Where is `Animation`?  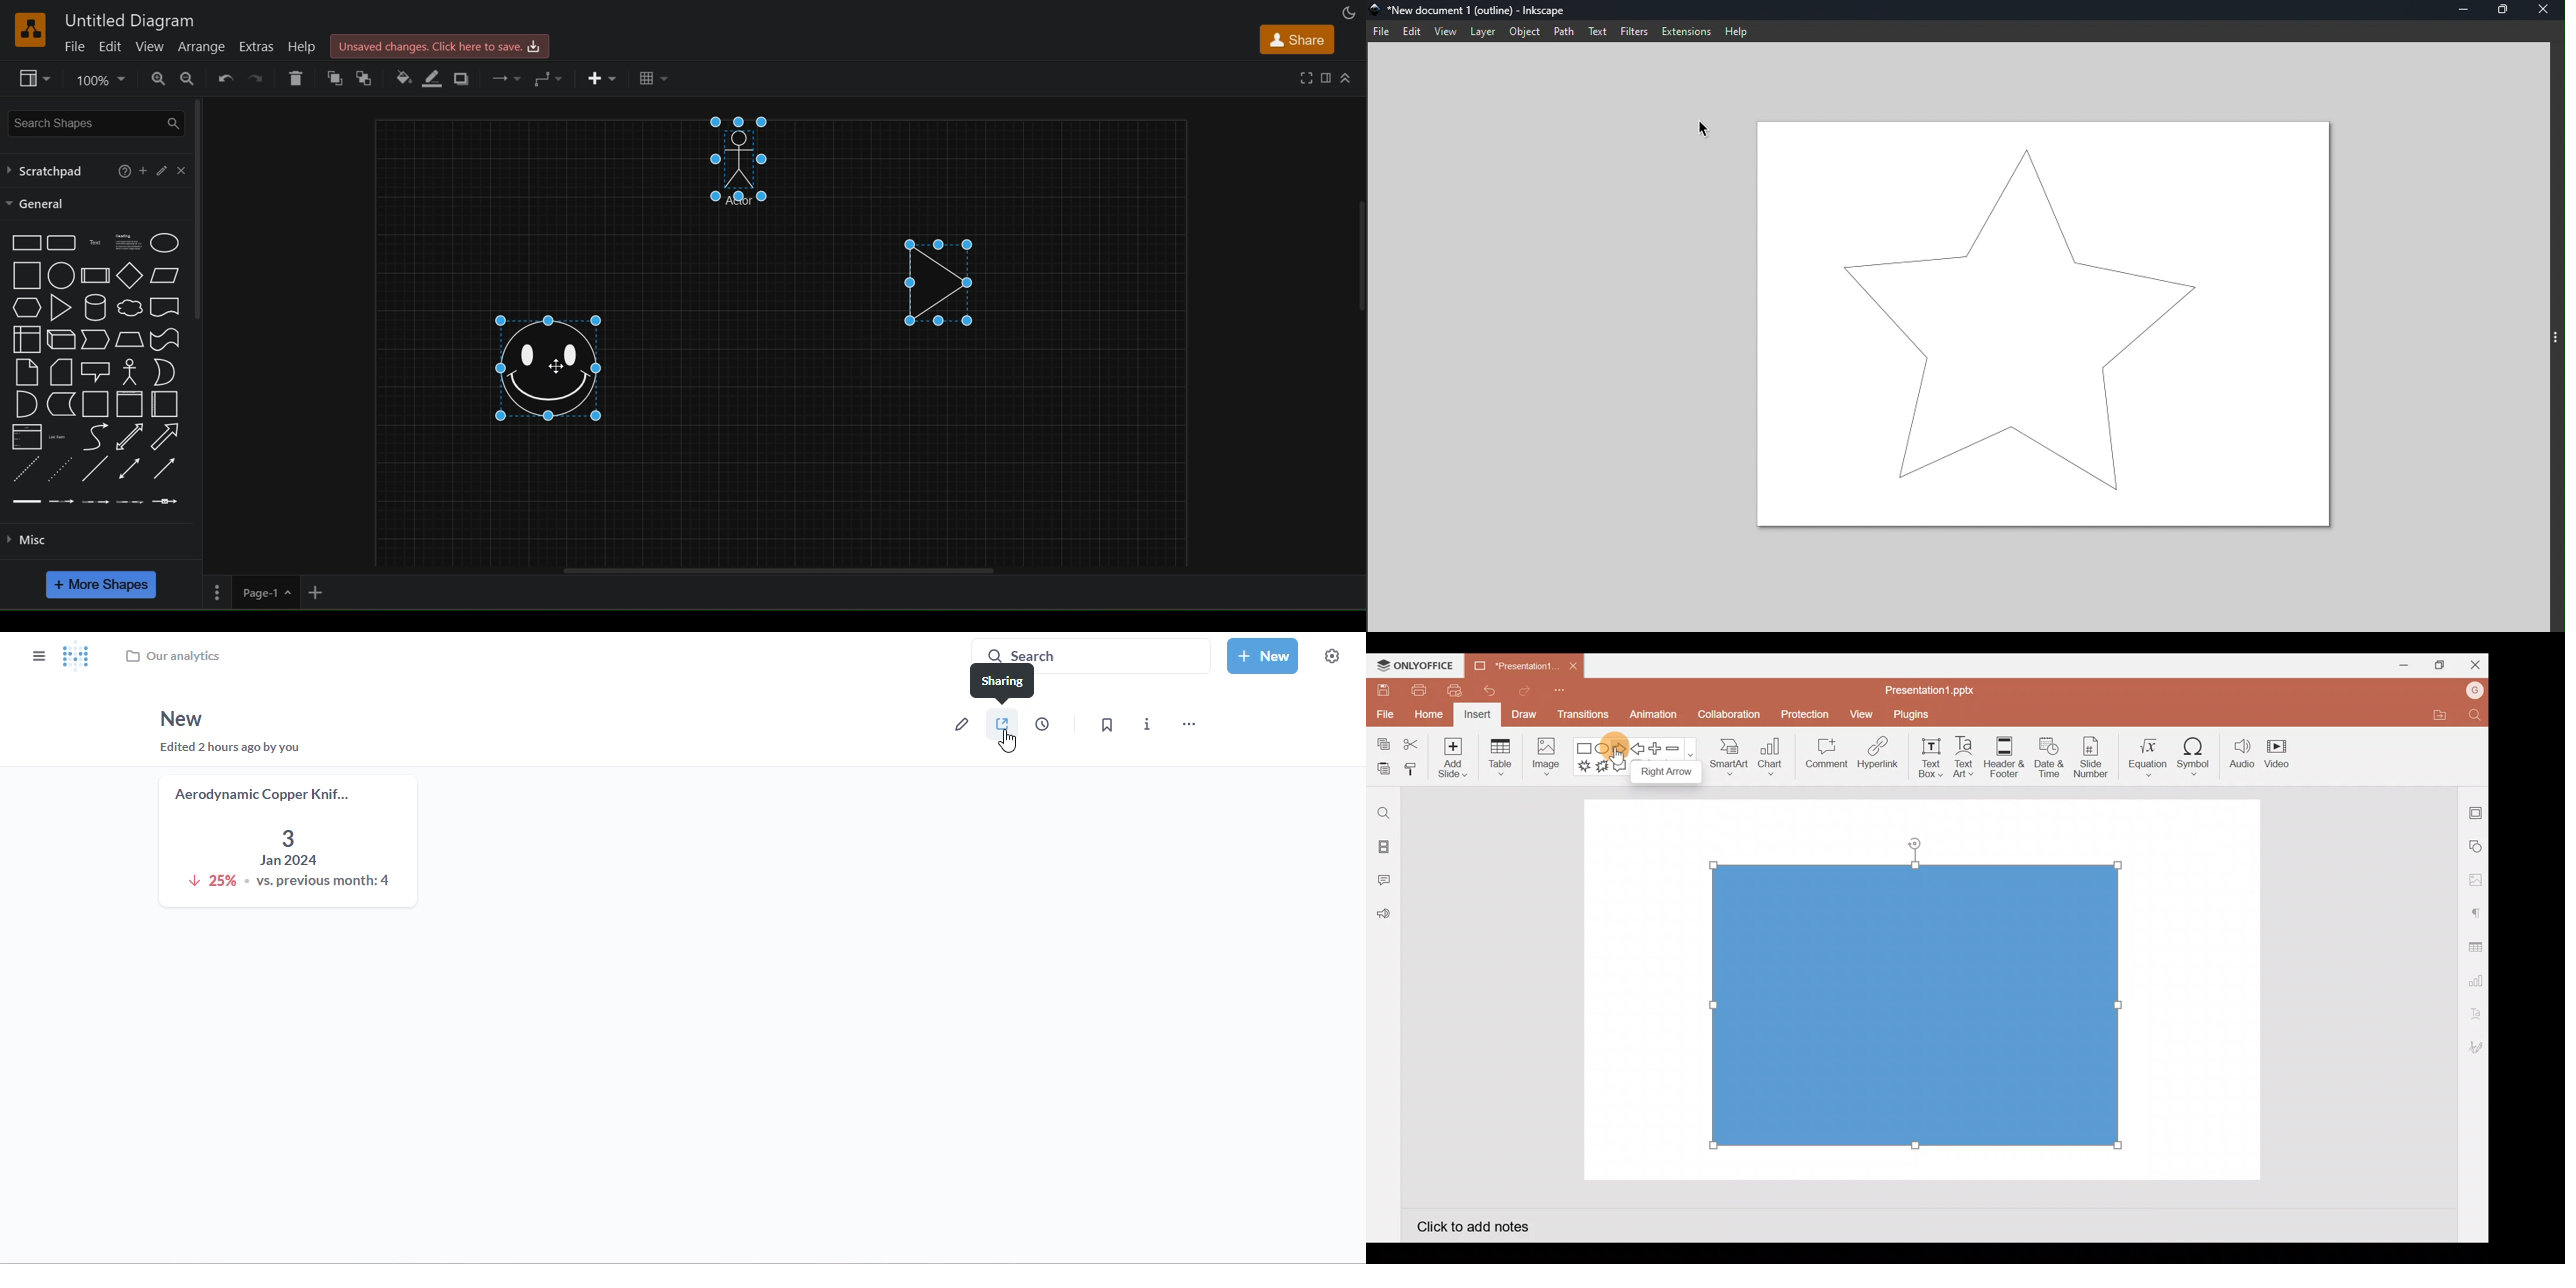 Animation is located at coordinates (1654, 717).